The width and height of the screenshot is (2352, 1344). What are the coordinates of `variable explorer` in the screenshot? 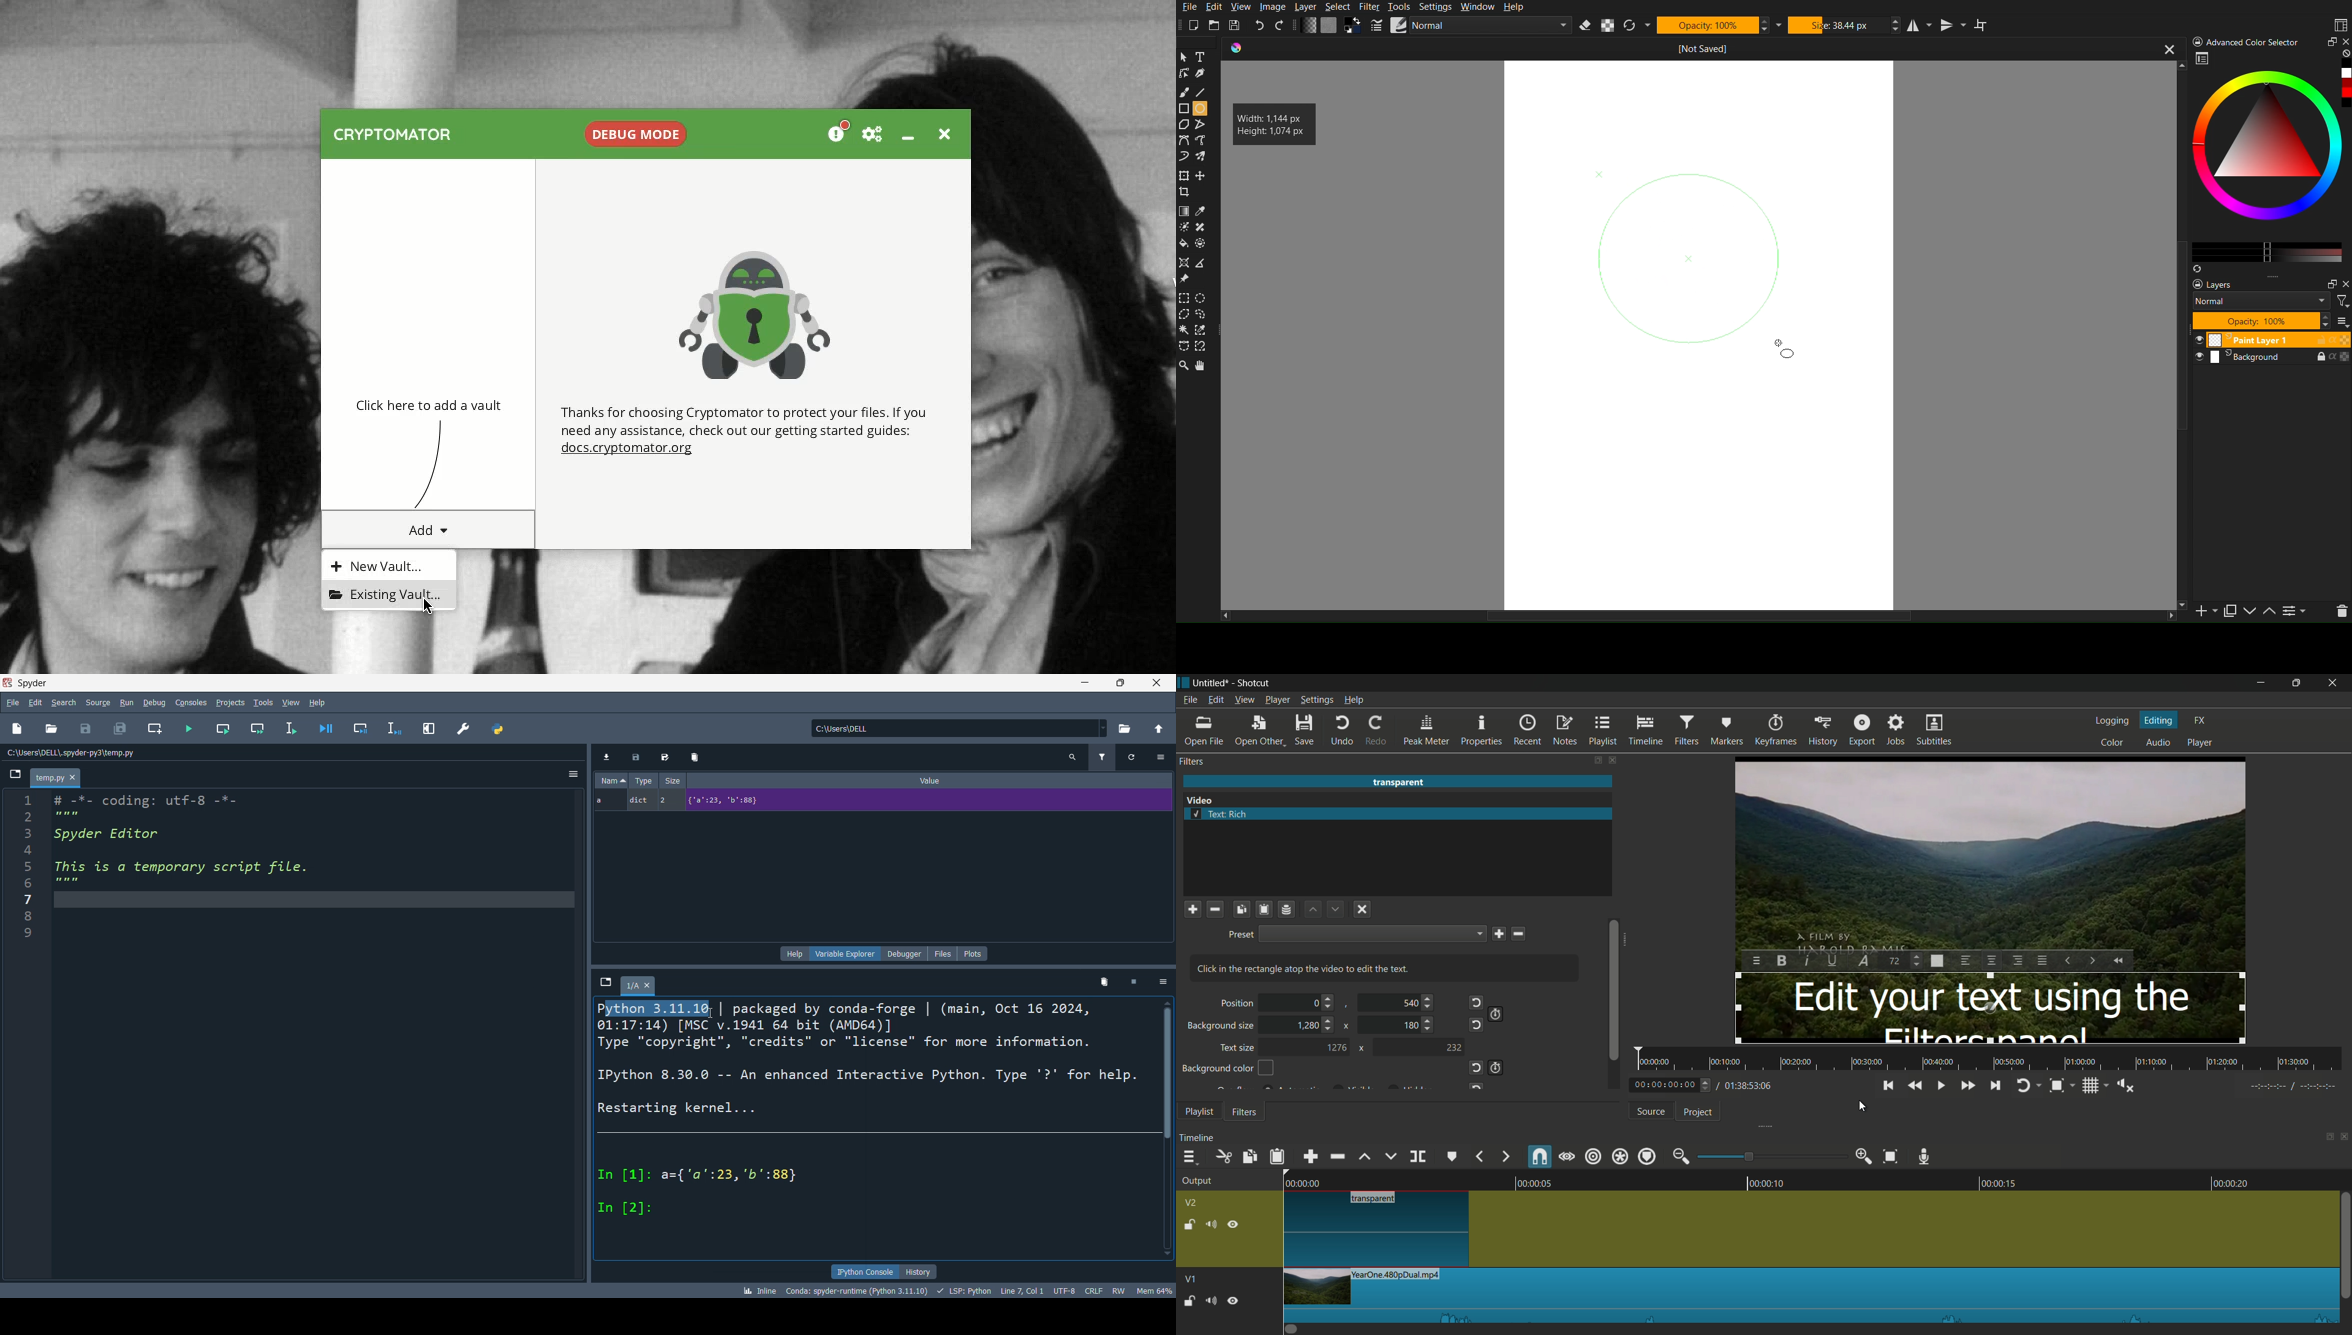 It's located at (844, 955).